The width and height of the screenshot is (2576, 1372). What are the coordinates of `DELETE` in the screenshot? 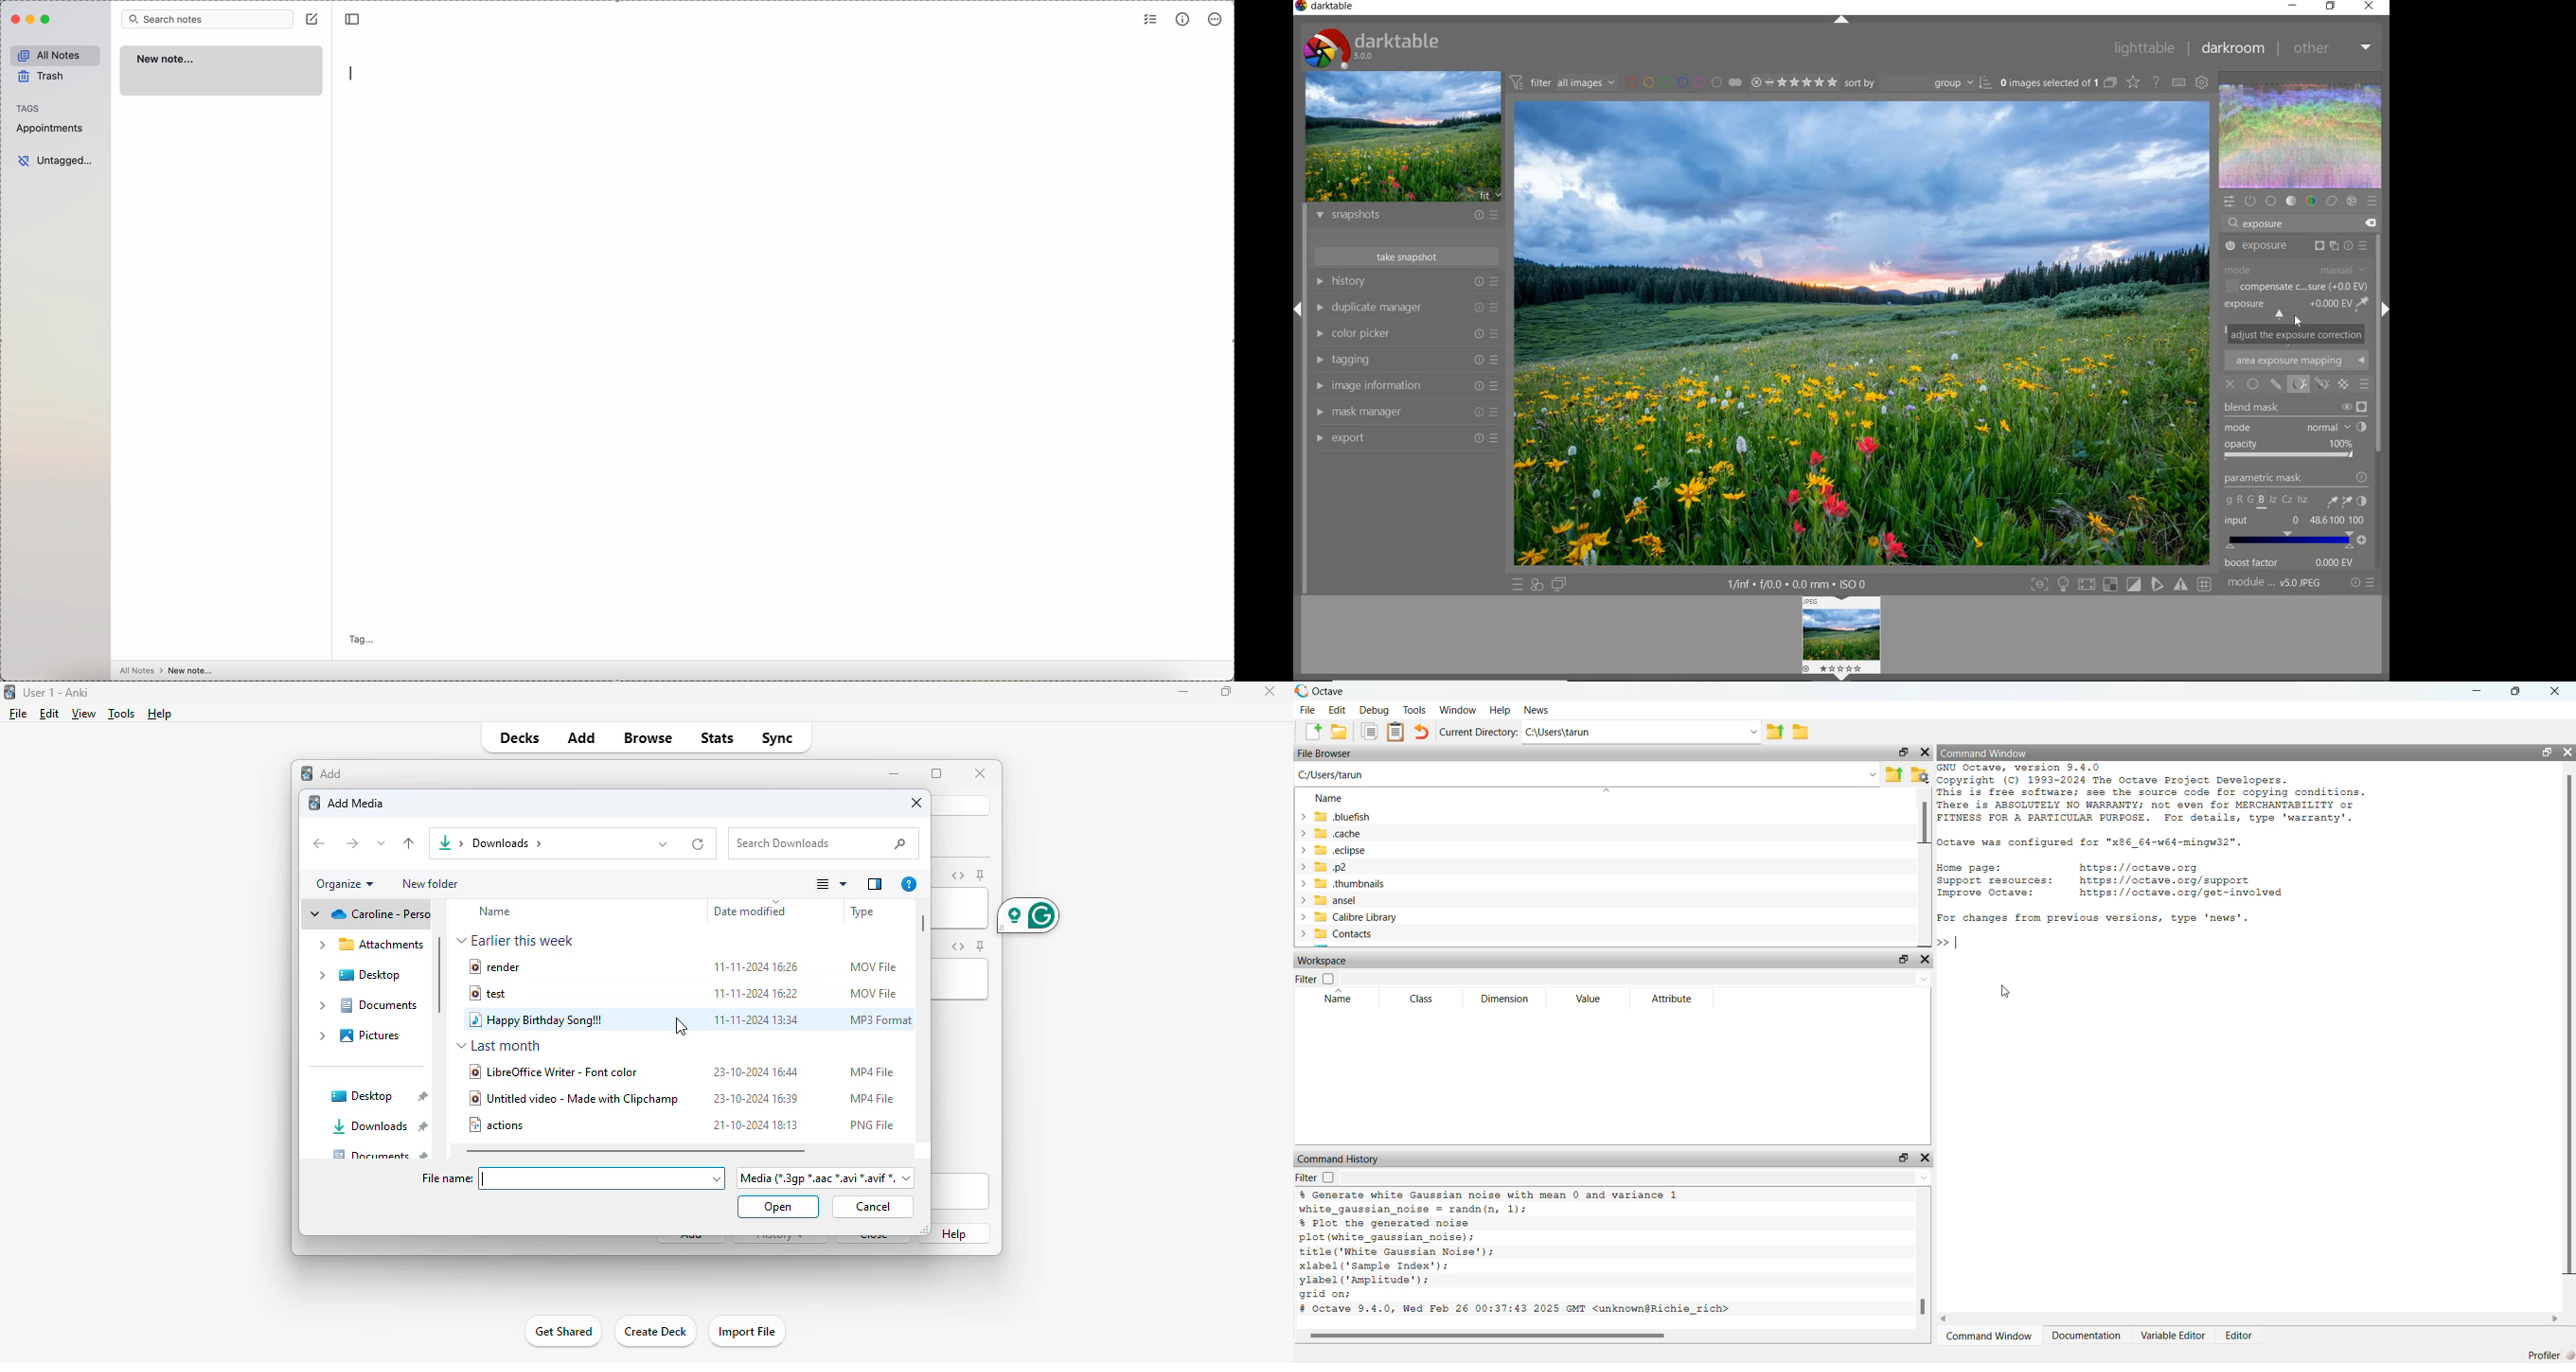 It's located at (2372, 223).